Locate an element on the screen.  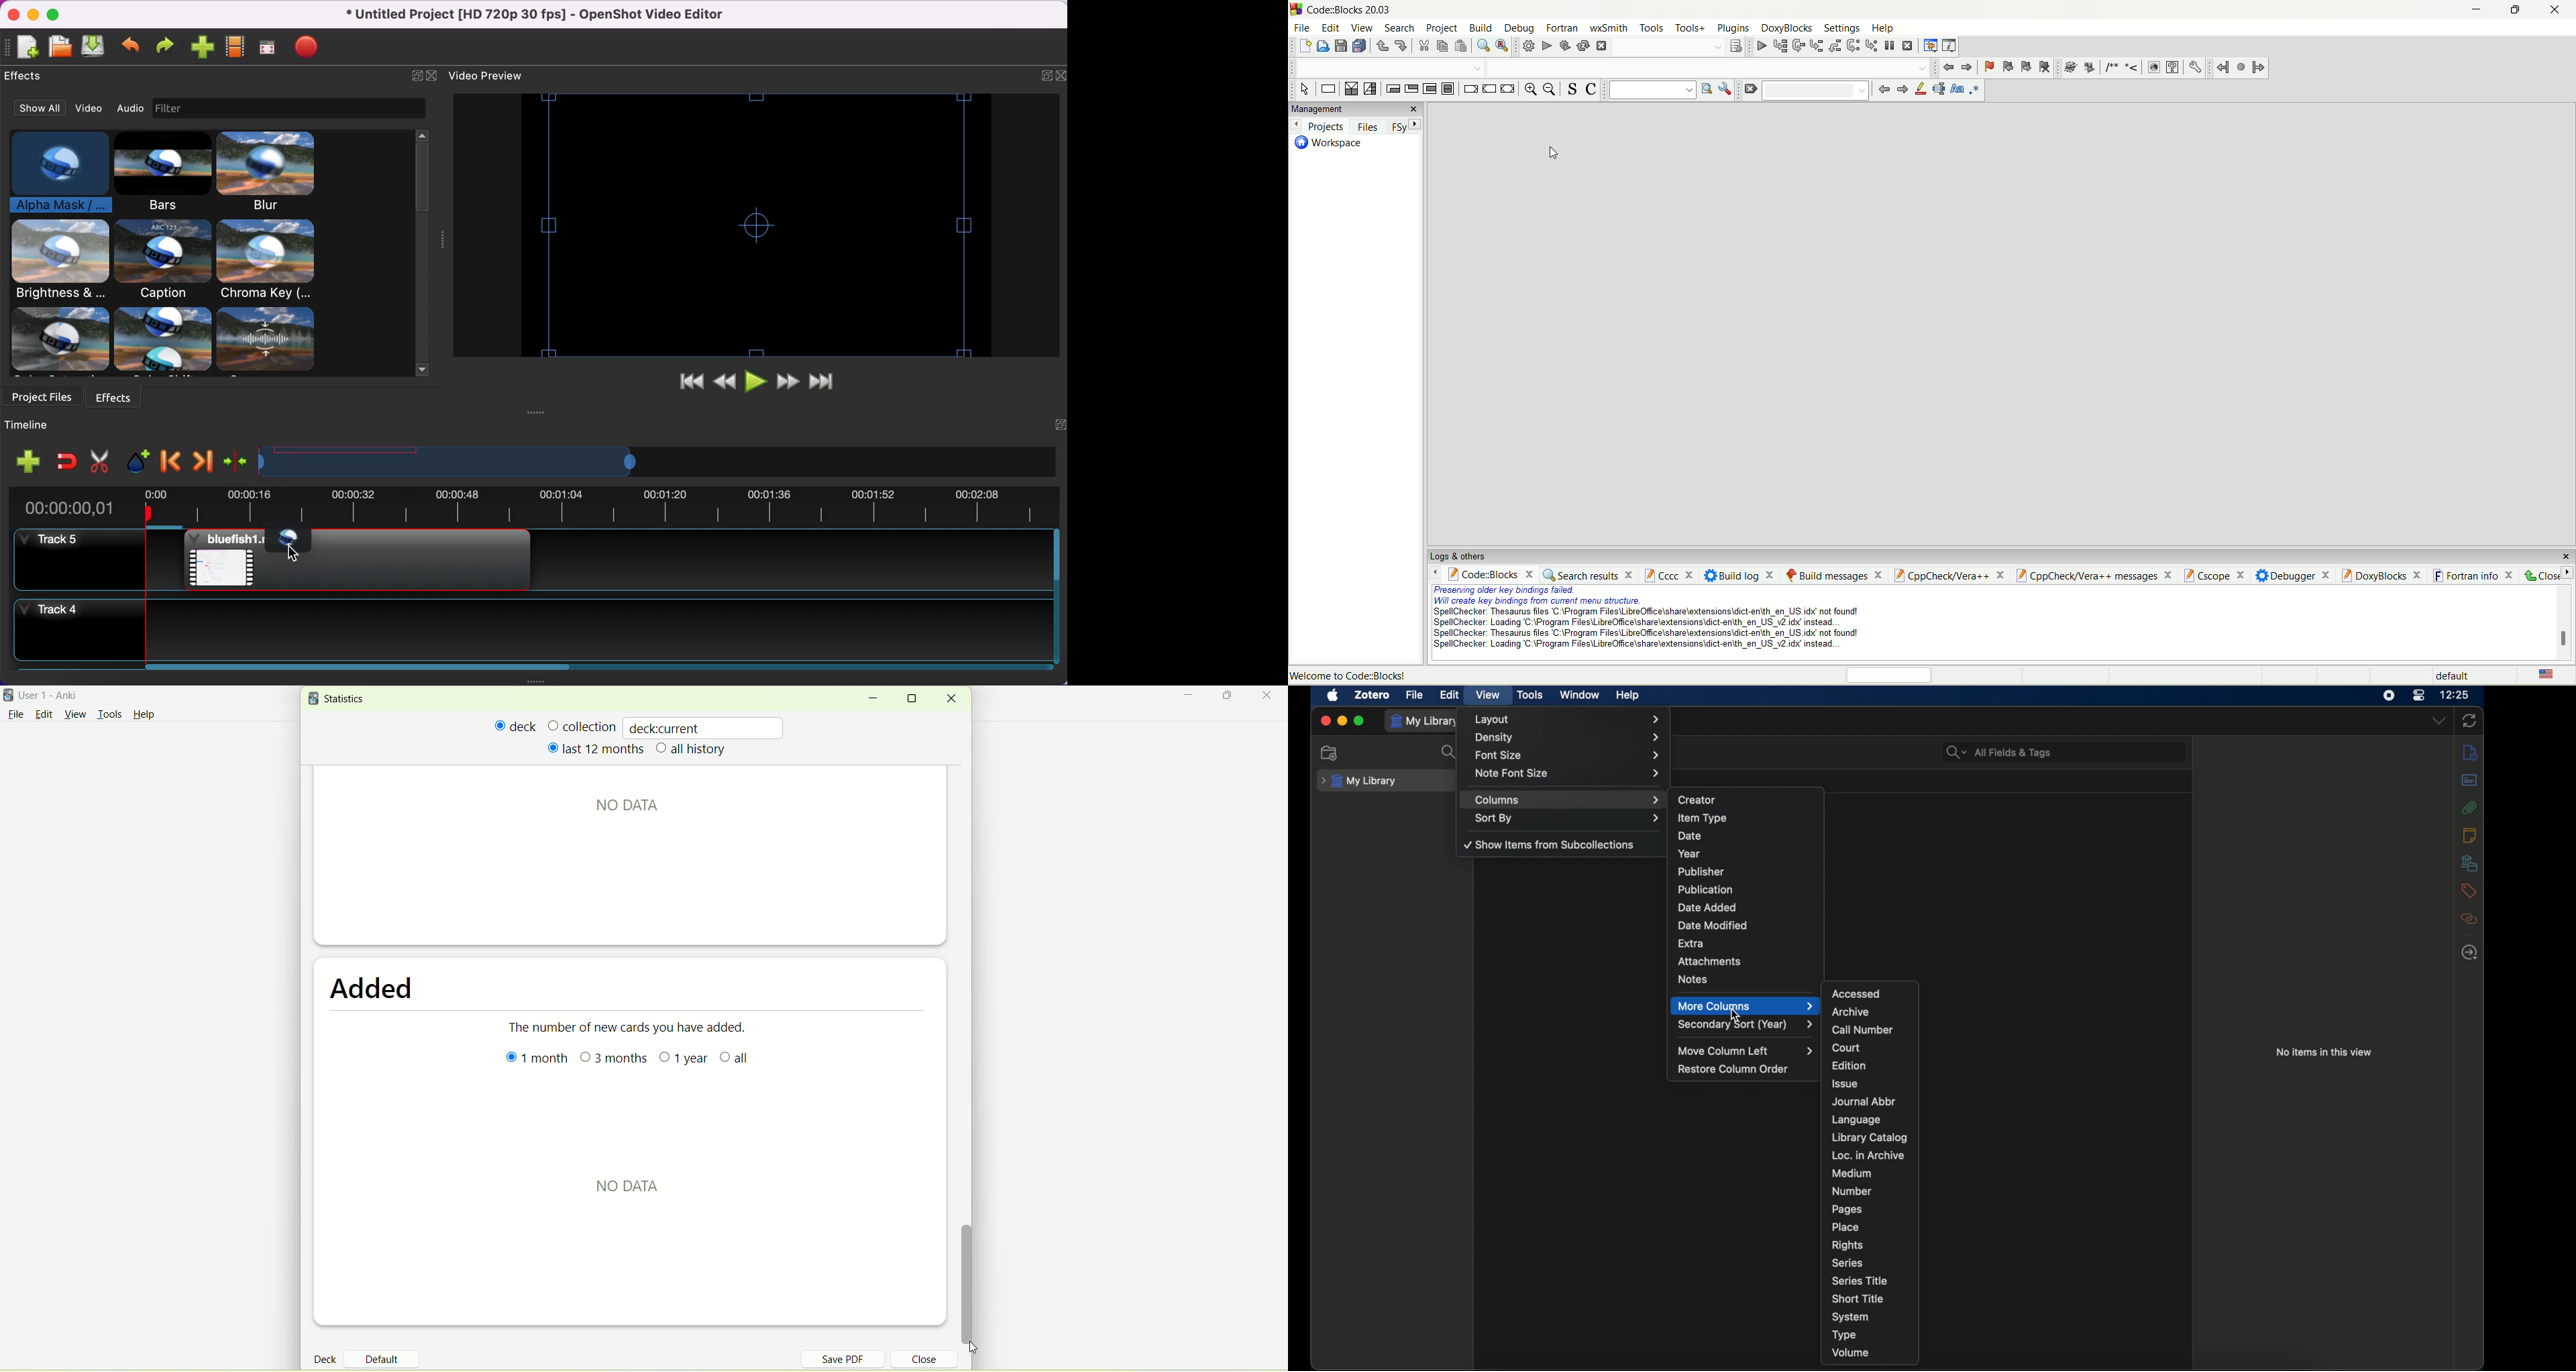
continue instruction is located at coordinates (1489, 89).